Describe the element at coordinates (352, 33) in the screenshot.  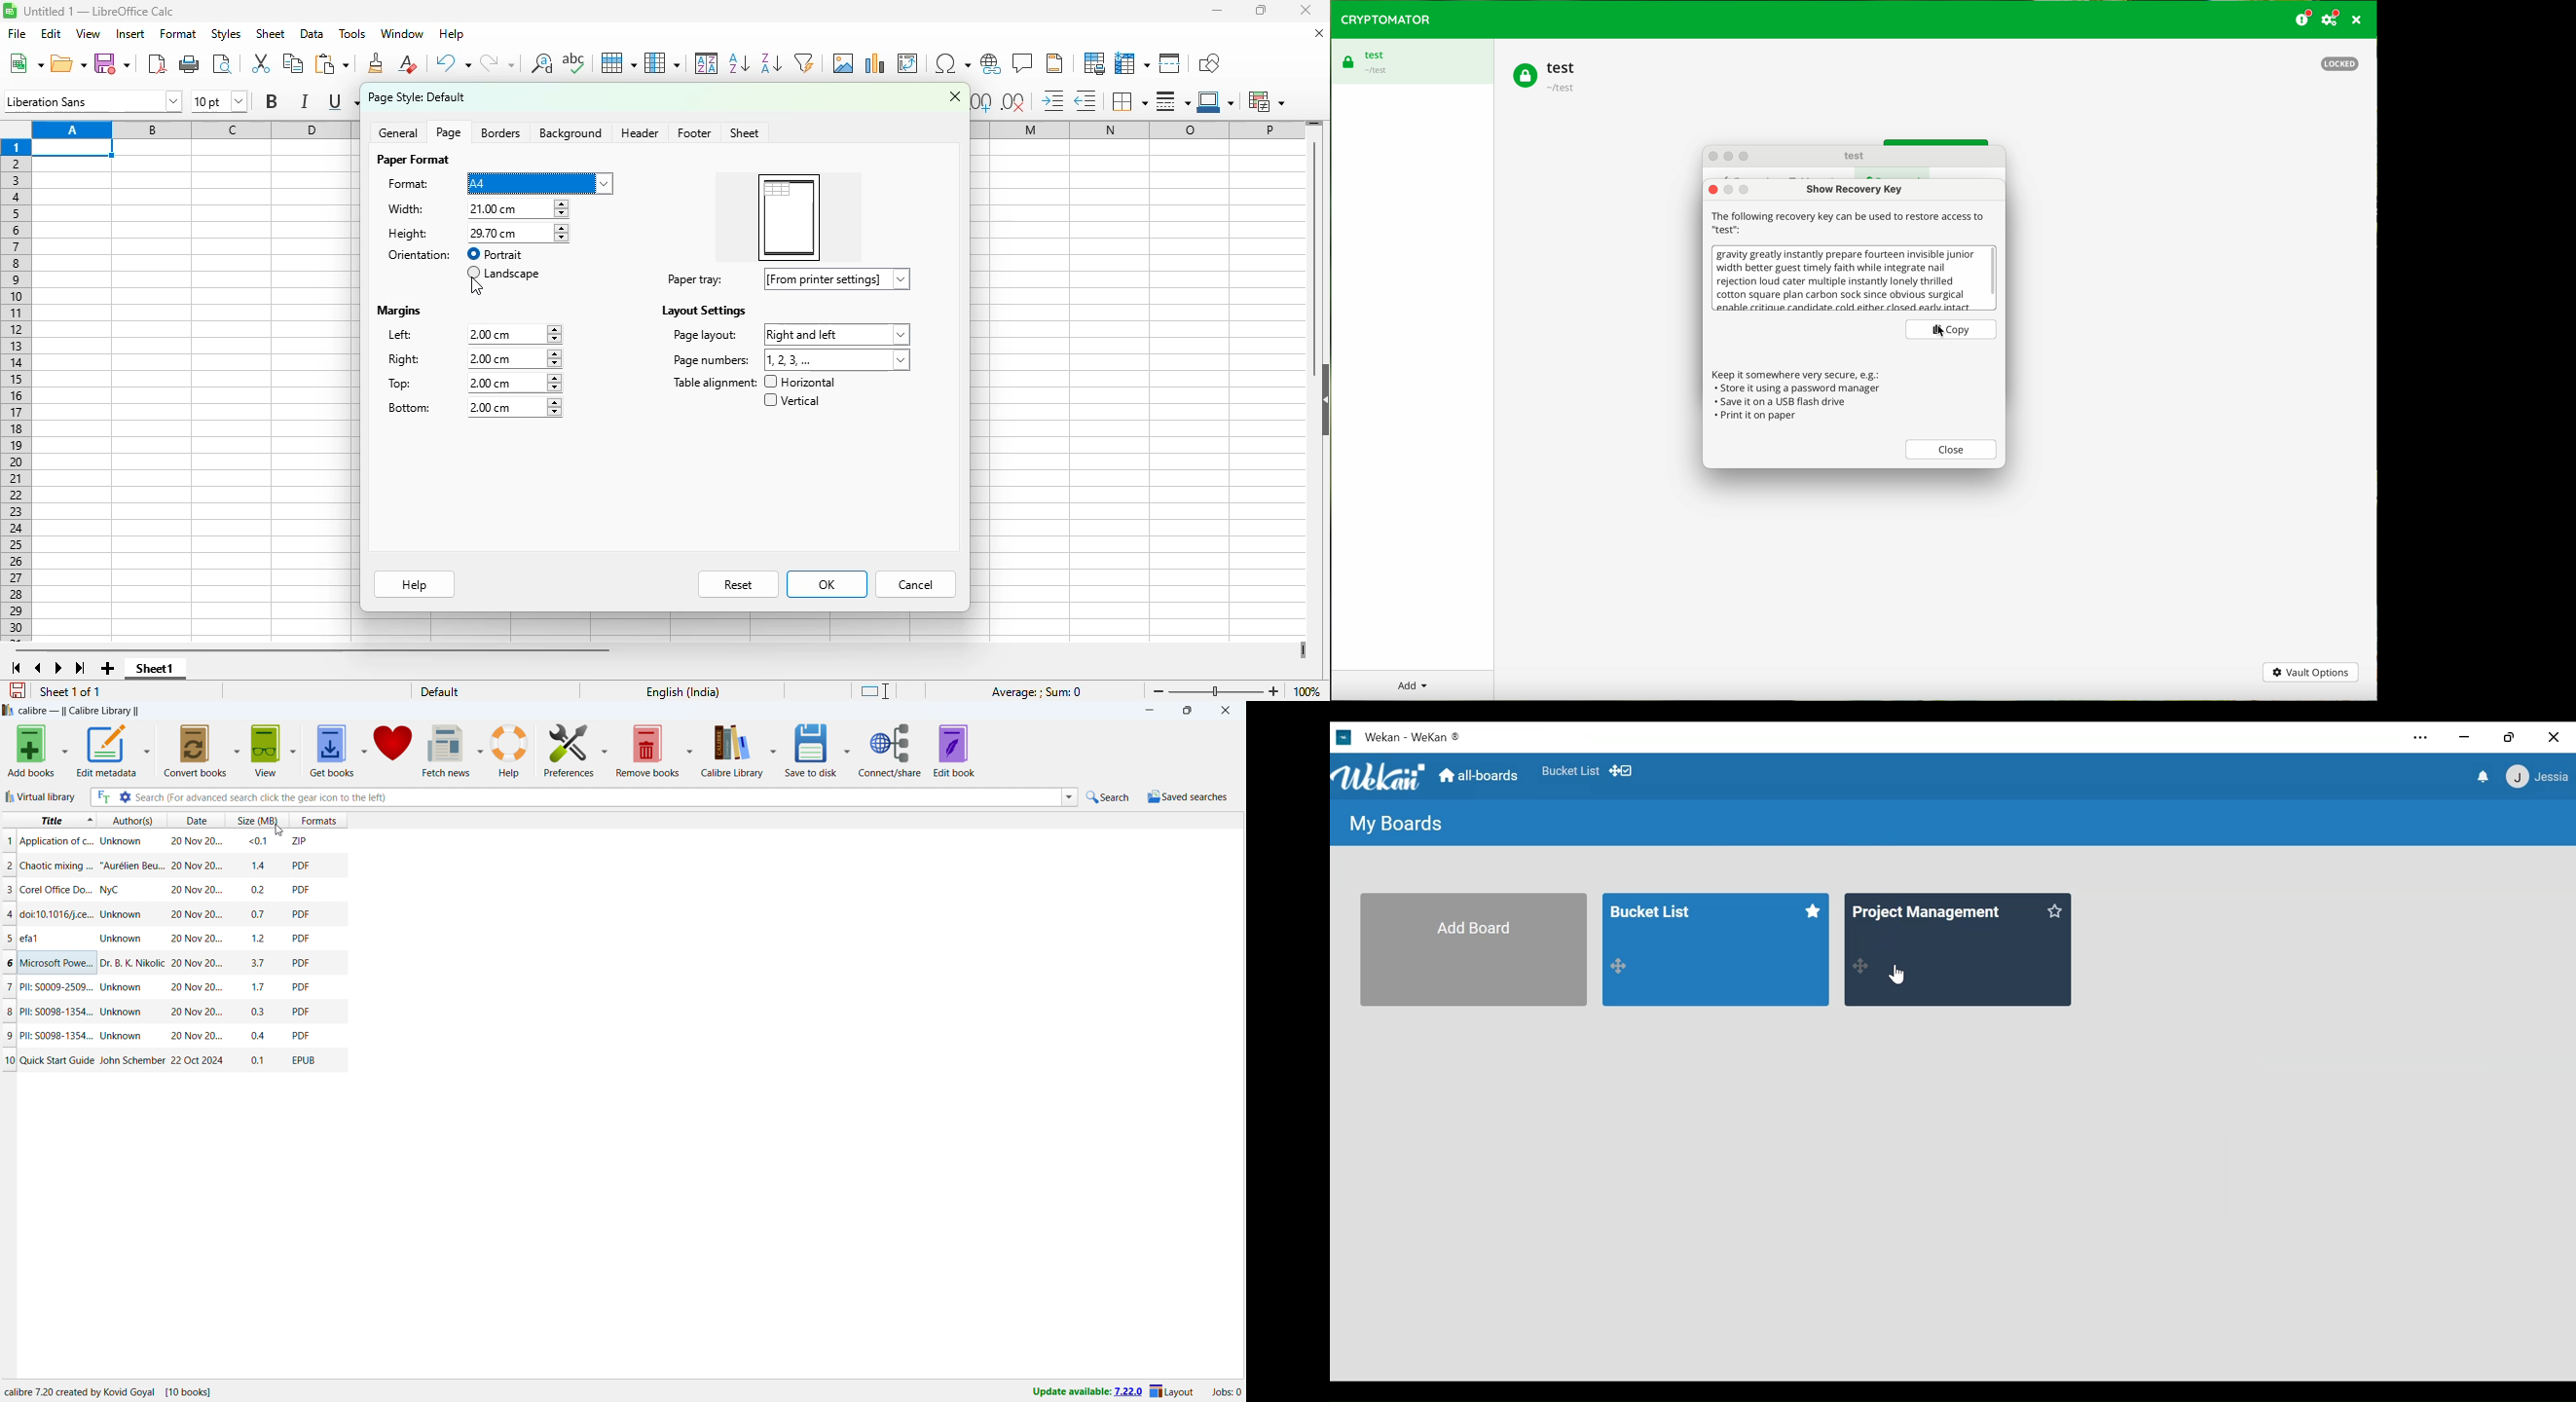
I see `tools` at that location.